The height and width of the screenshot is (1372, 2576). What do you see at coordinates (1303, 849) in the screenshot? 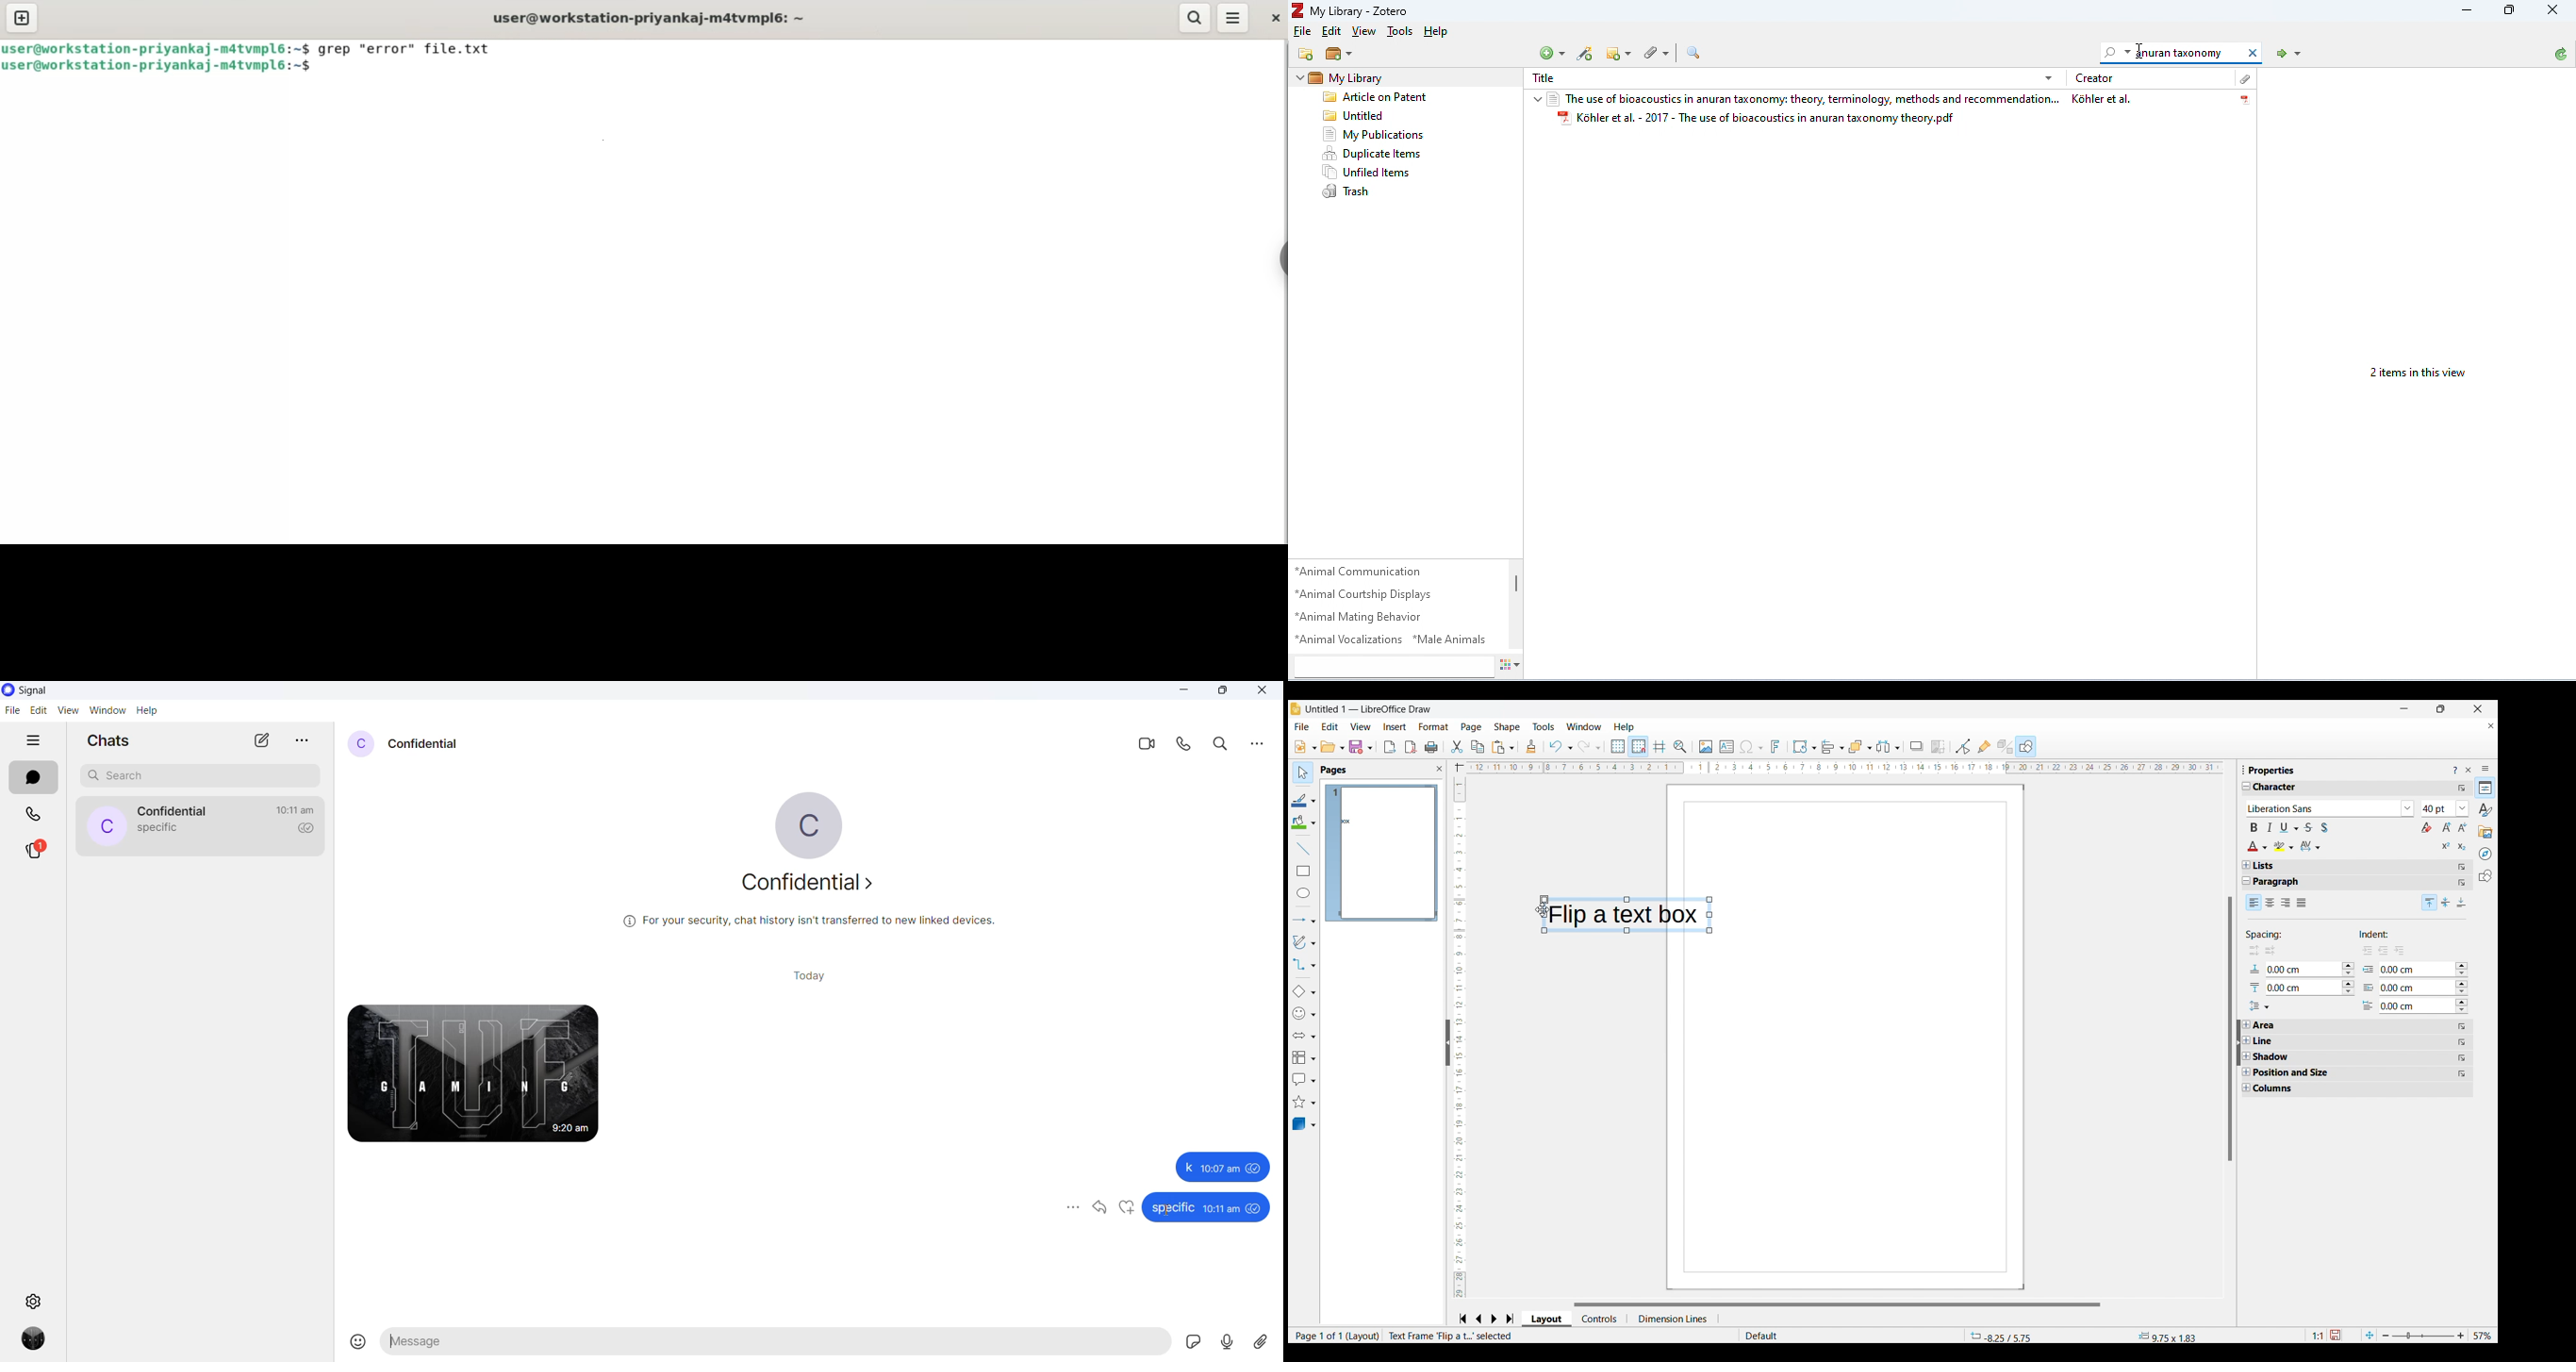
I see `Insert line` at bounding box center [1303, 849].